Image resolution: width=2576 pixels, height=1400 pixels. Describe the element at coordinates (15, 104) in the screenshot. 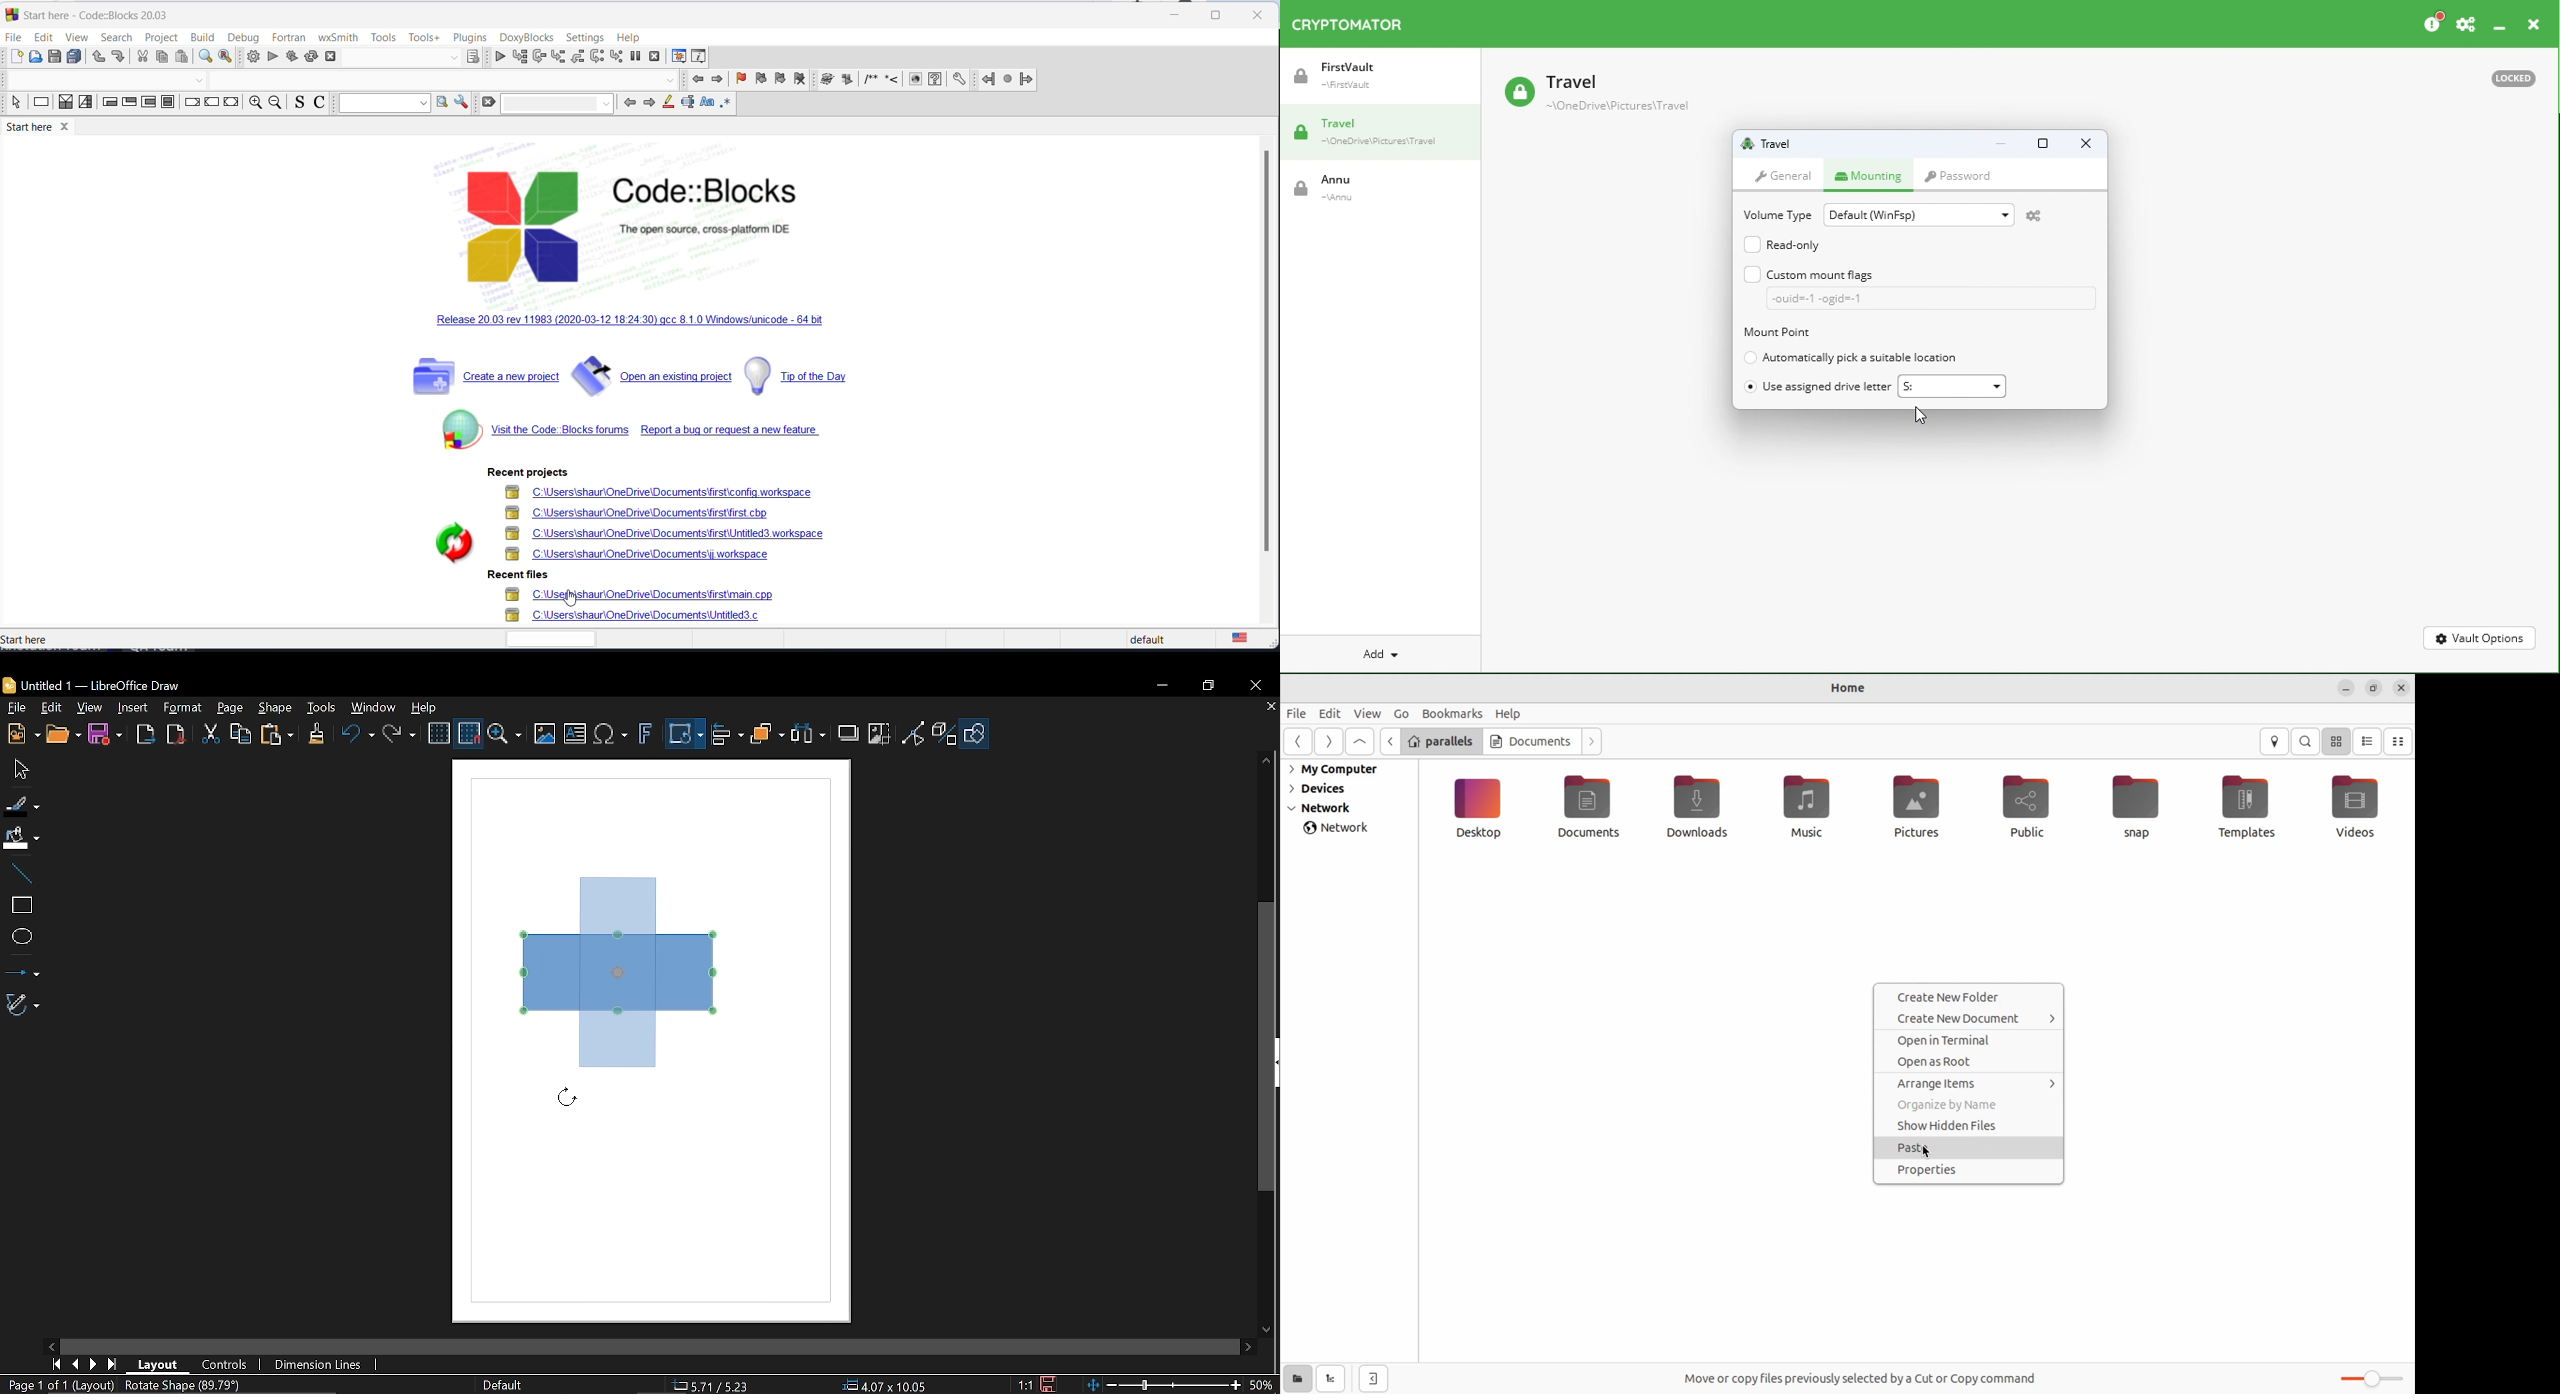

I see `select` at that location.